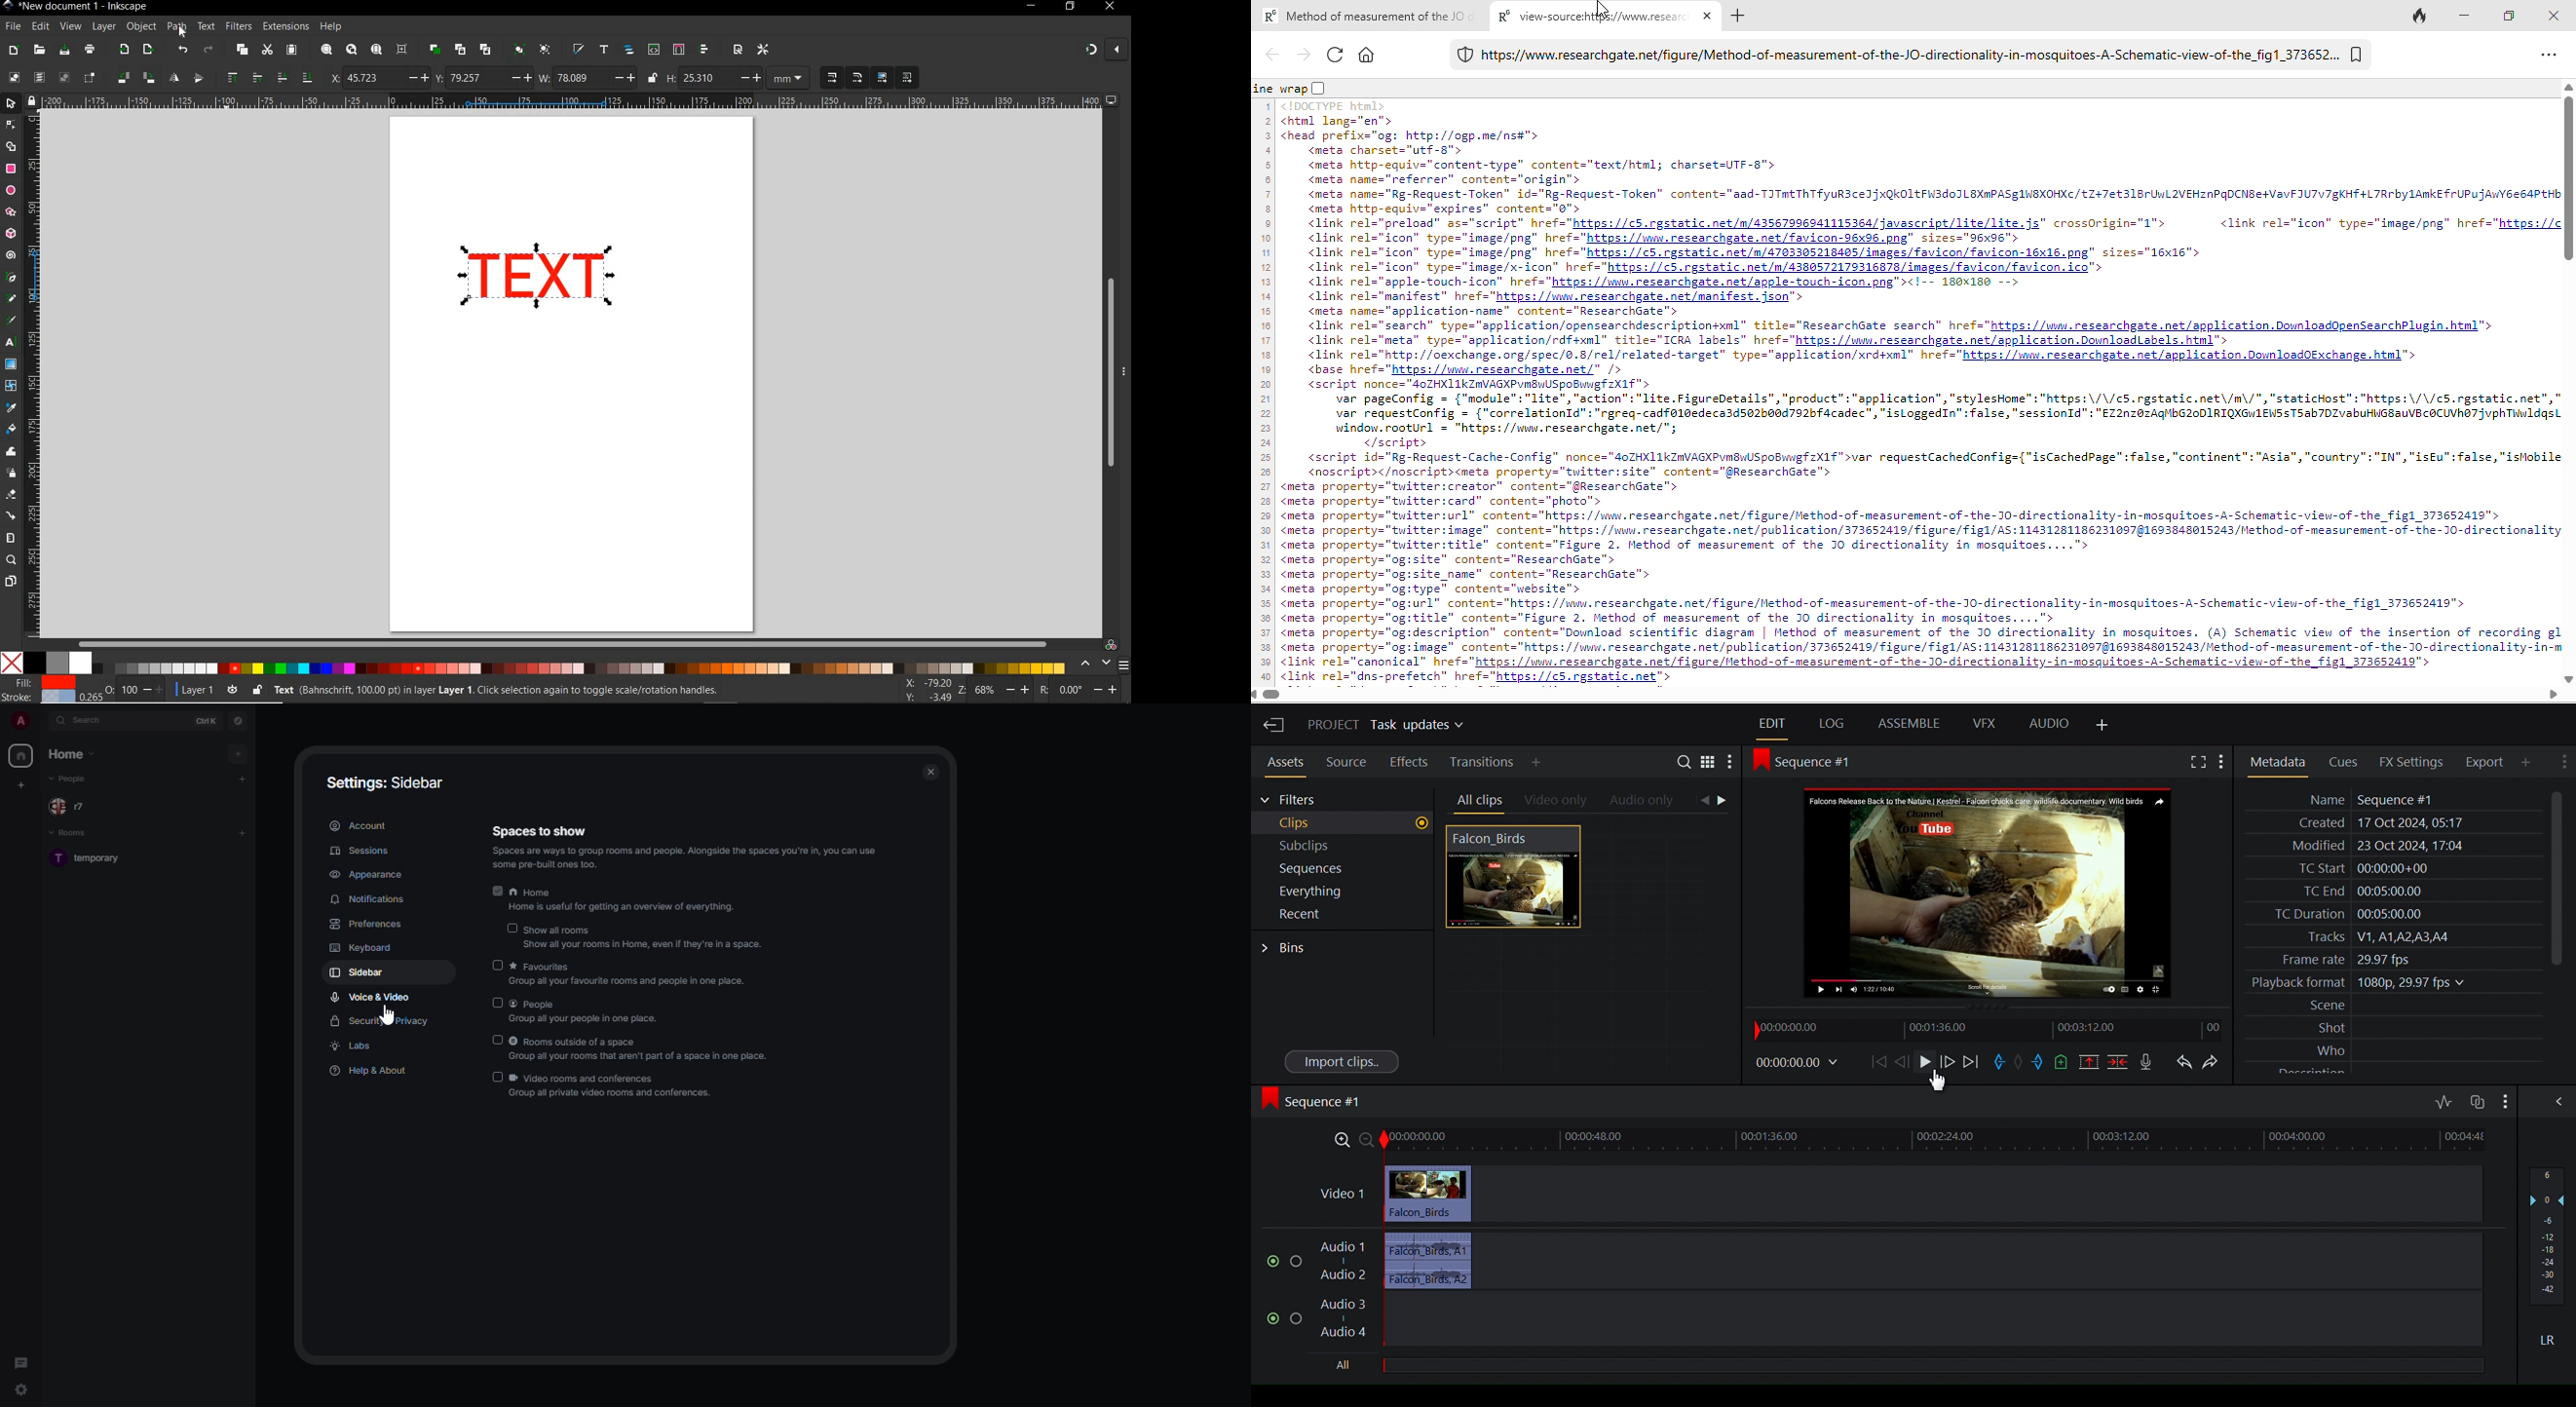 Image resolution: width=2576 pixels, height=1428 pixels. I want to click on PEN TOOL, so click(11, 278).